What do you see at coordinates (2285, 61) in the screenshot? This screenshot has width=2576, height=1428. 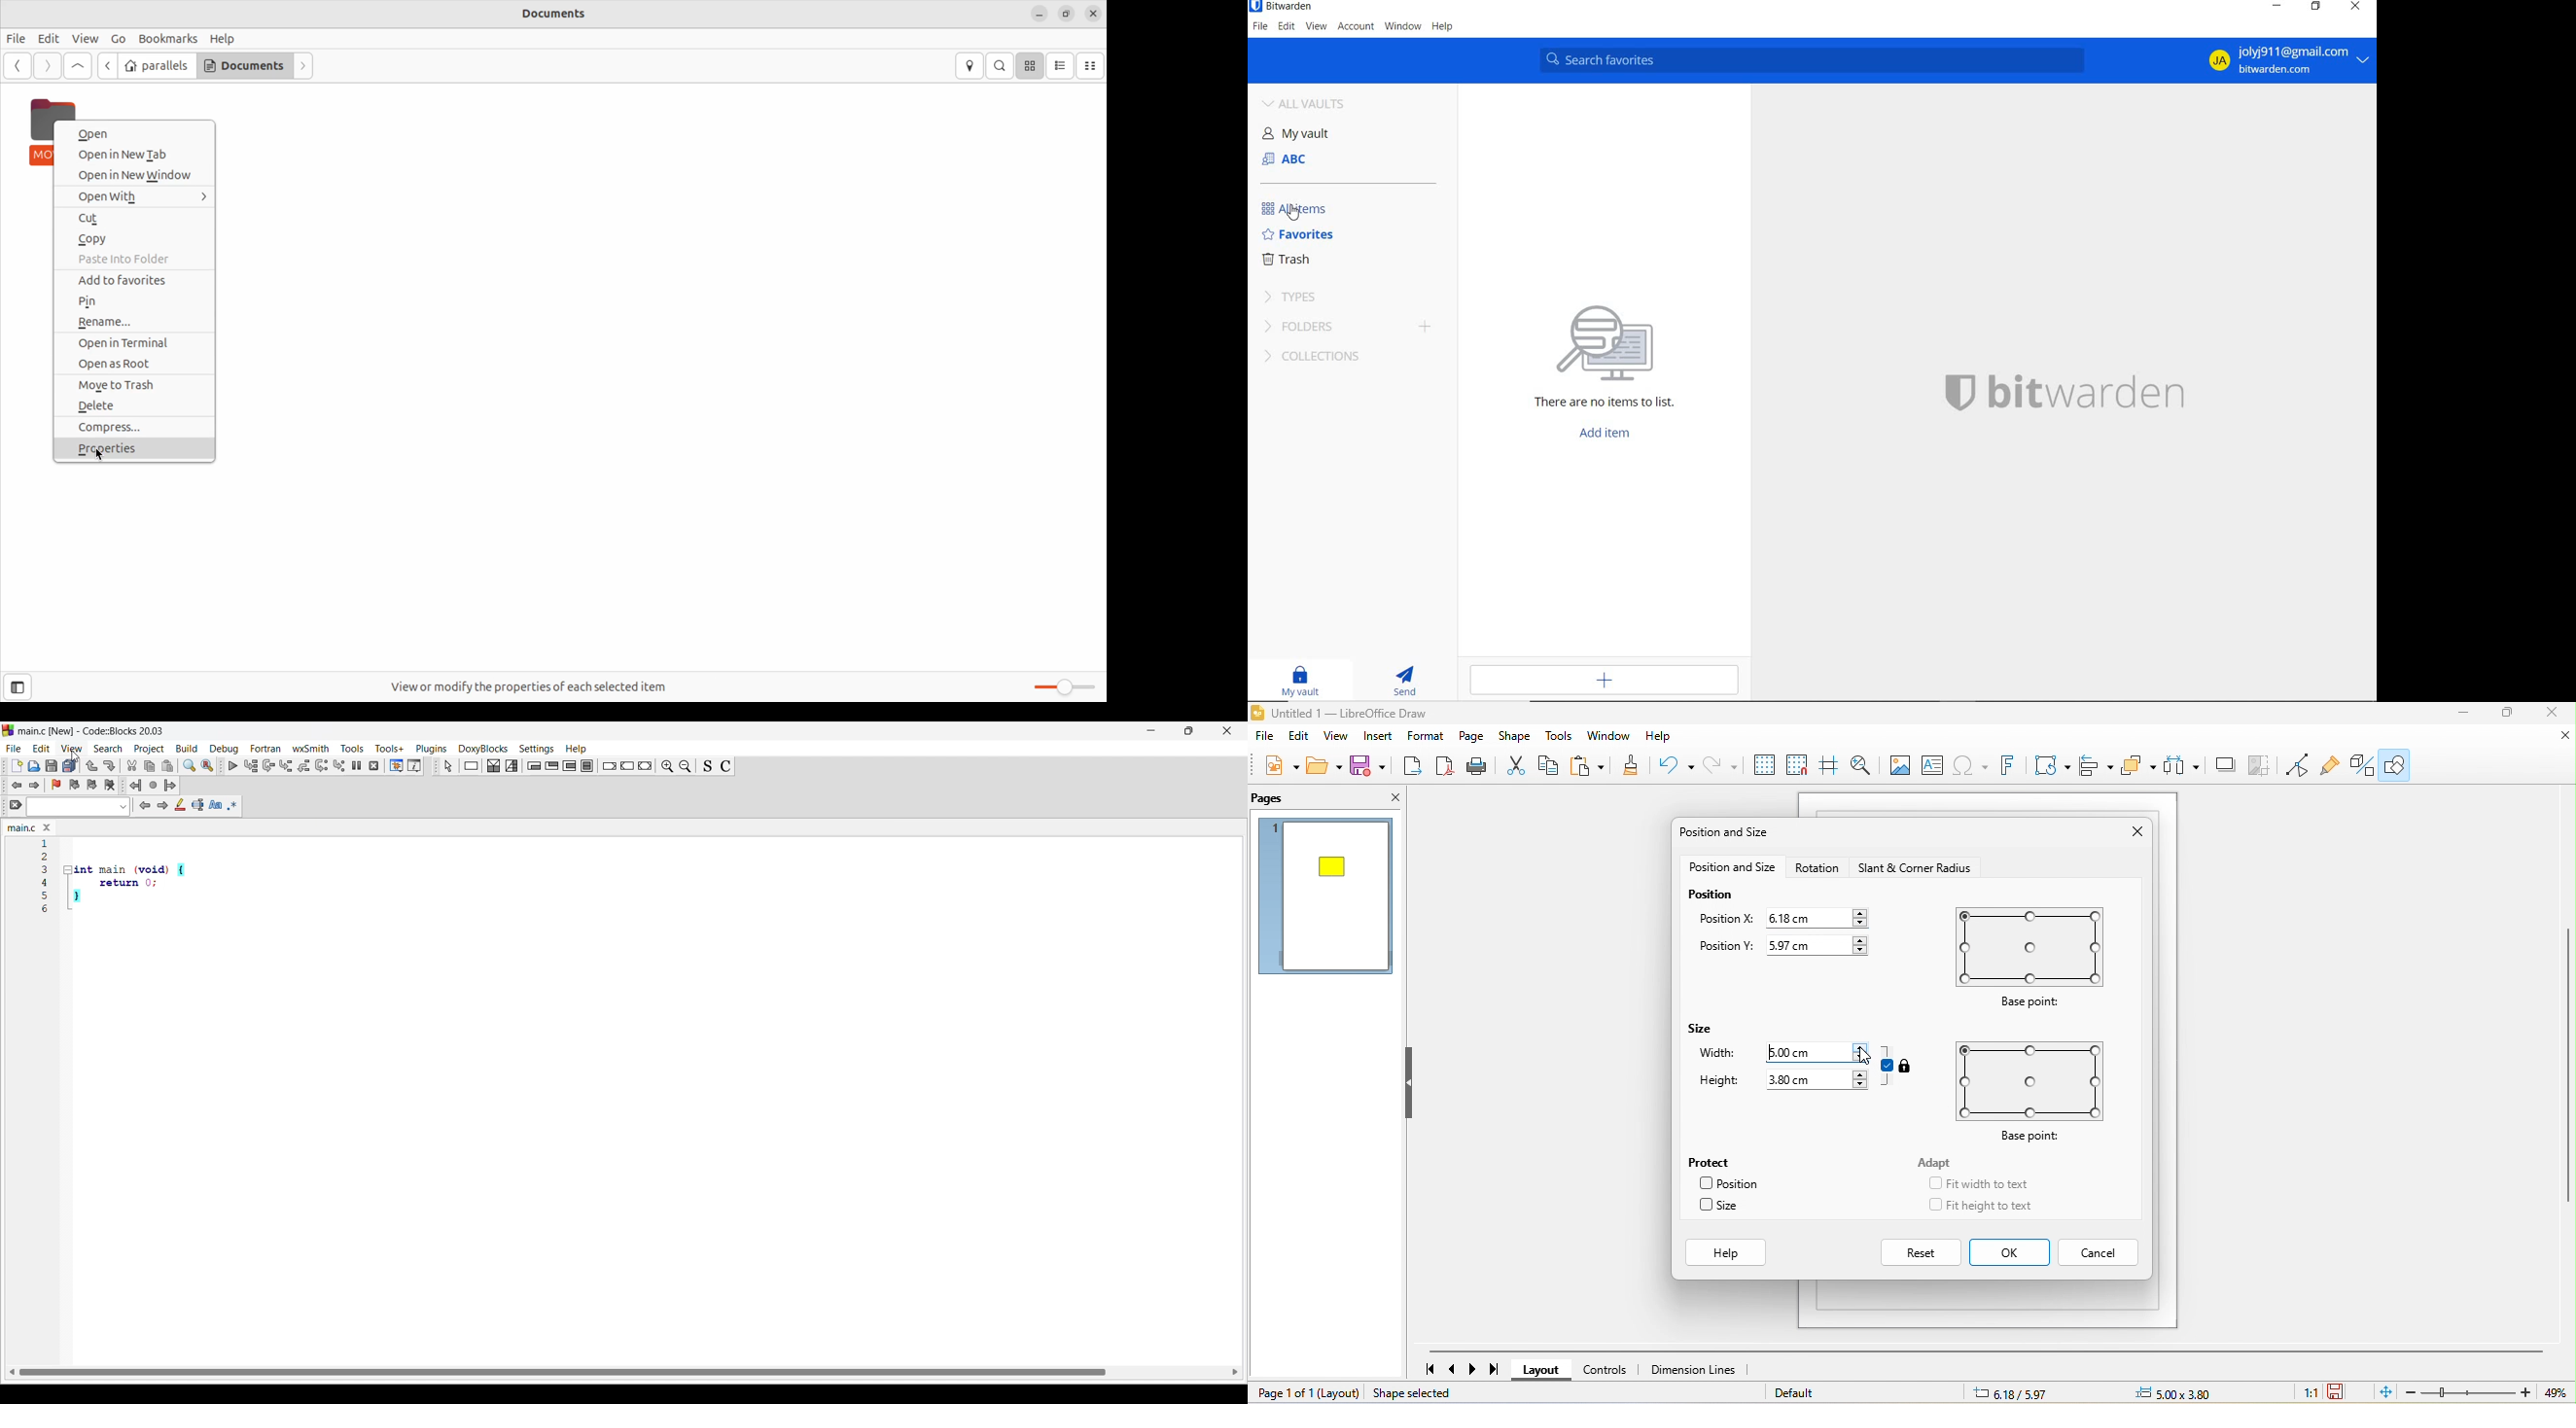 I see `ACCOUNT DETAILS AND OPTIONS` at bounding box center [2285, 61].